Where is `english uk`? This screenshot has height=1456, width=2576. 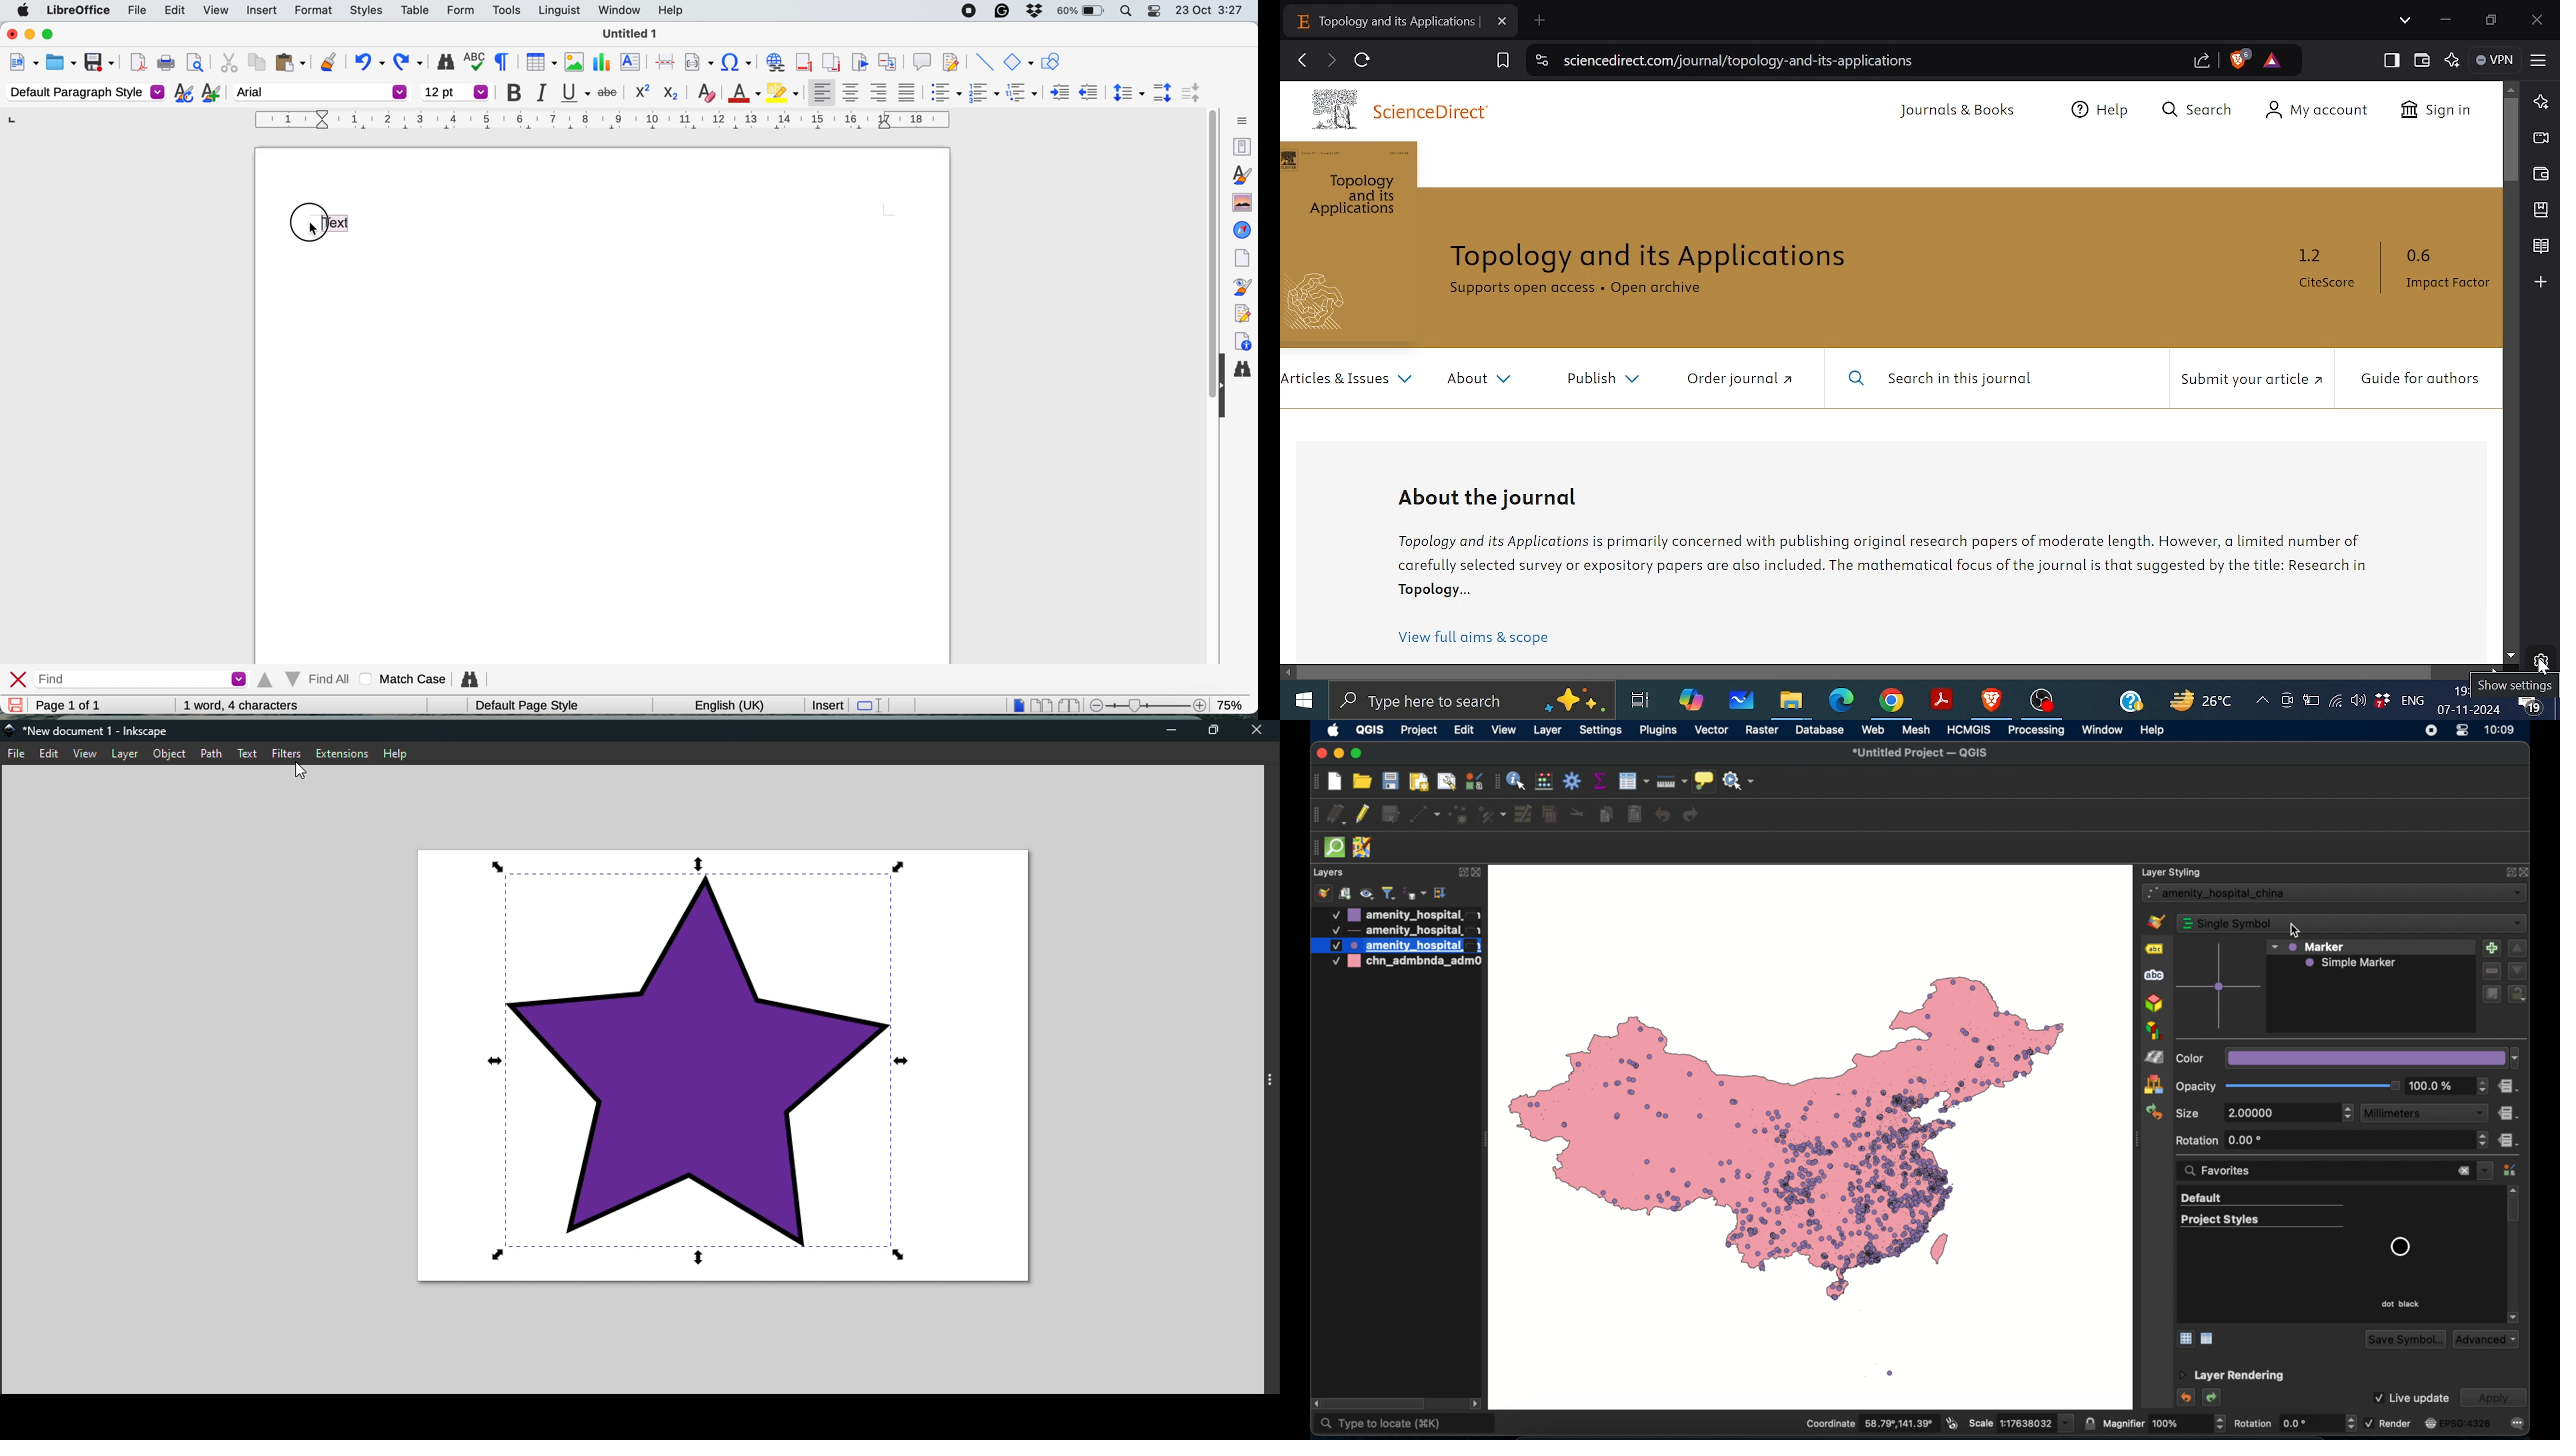
english uk is located at coordinates (723, 704).